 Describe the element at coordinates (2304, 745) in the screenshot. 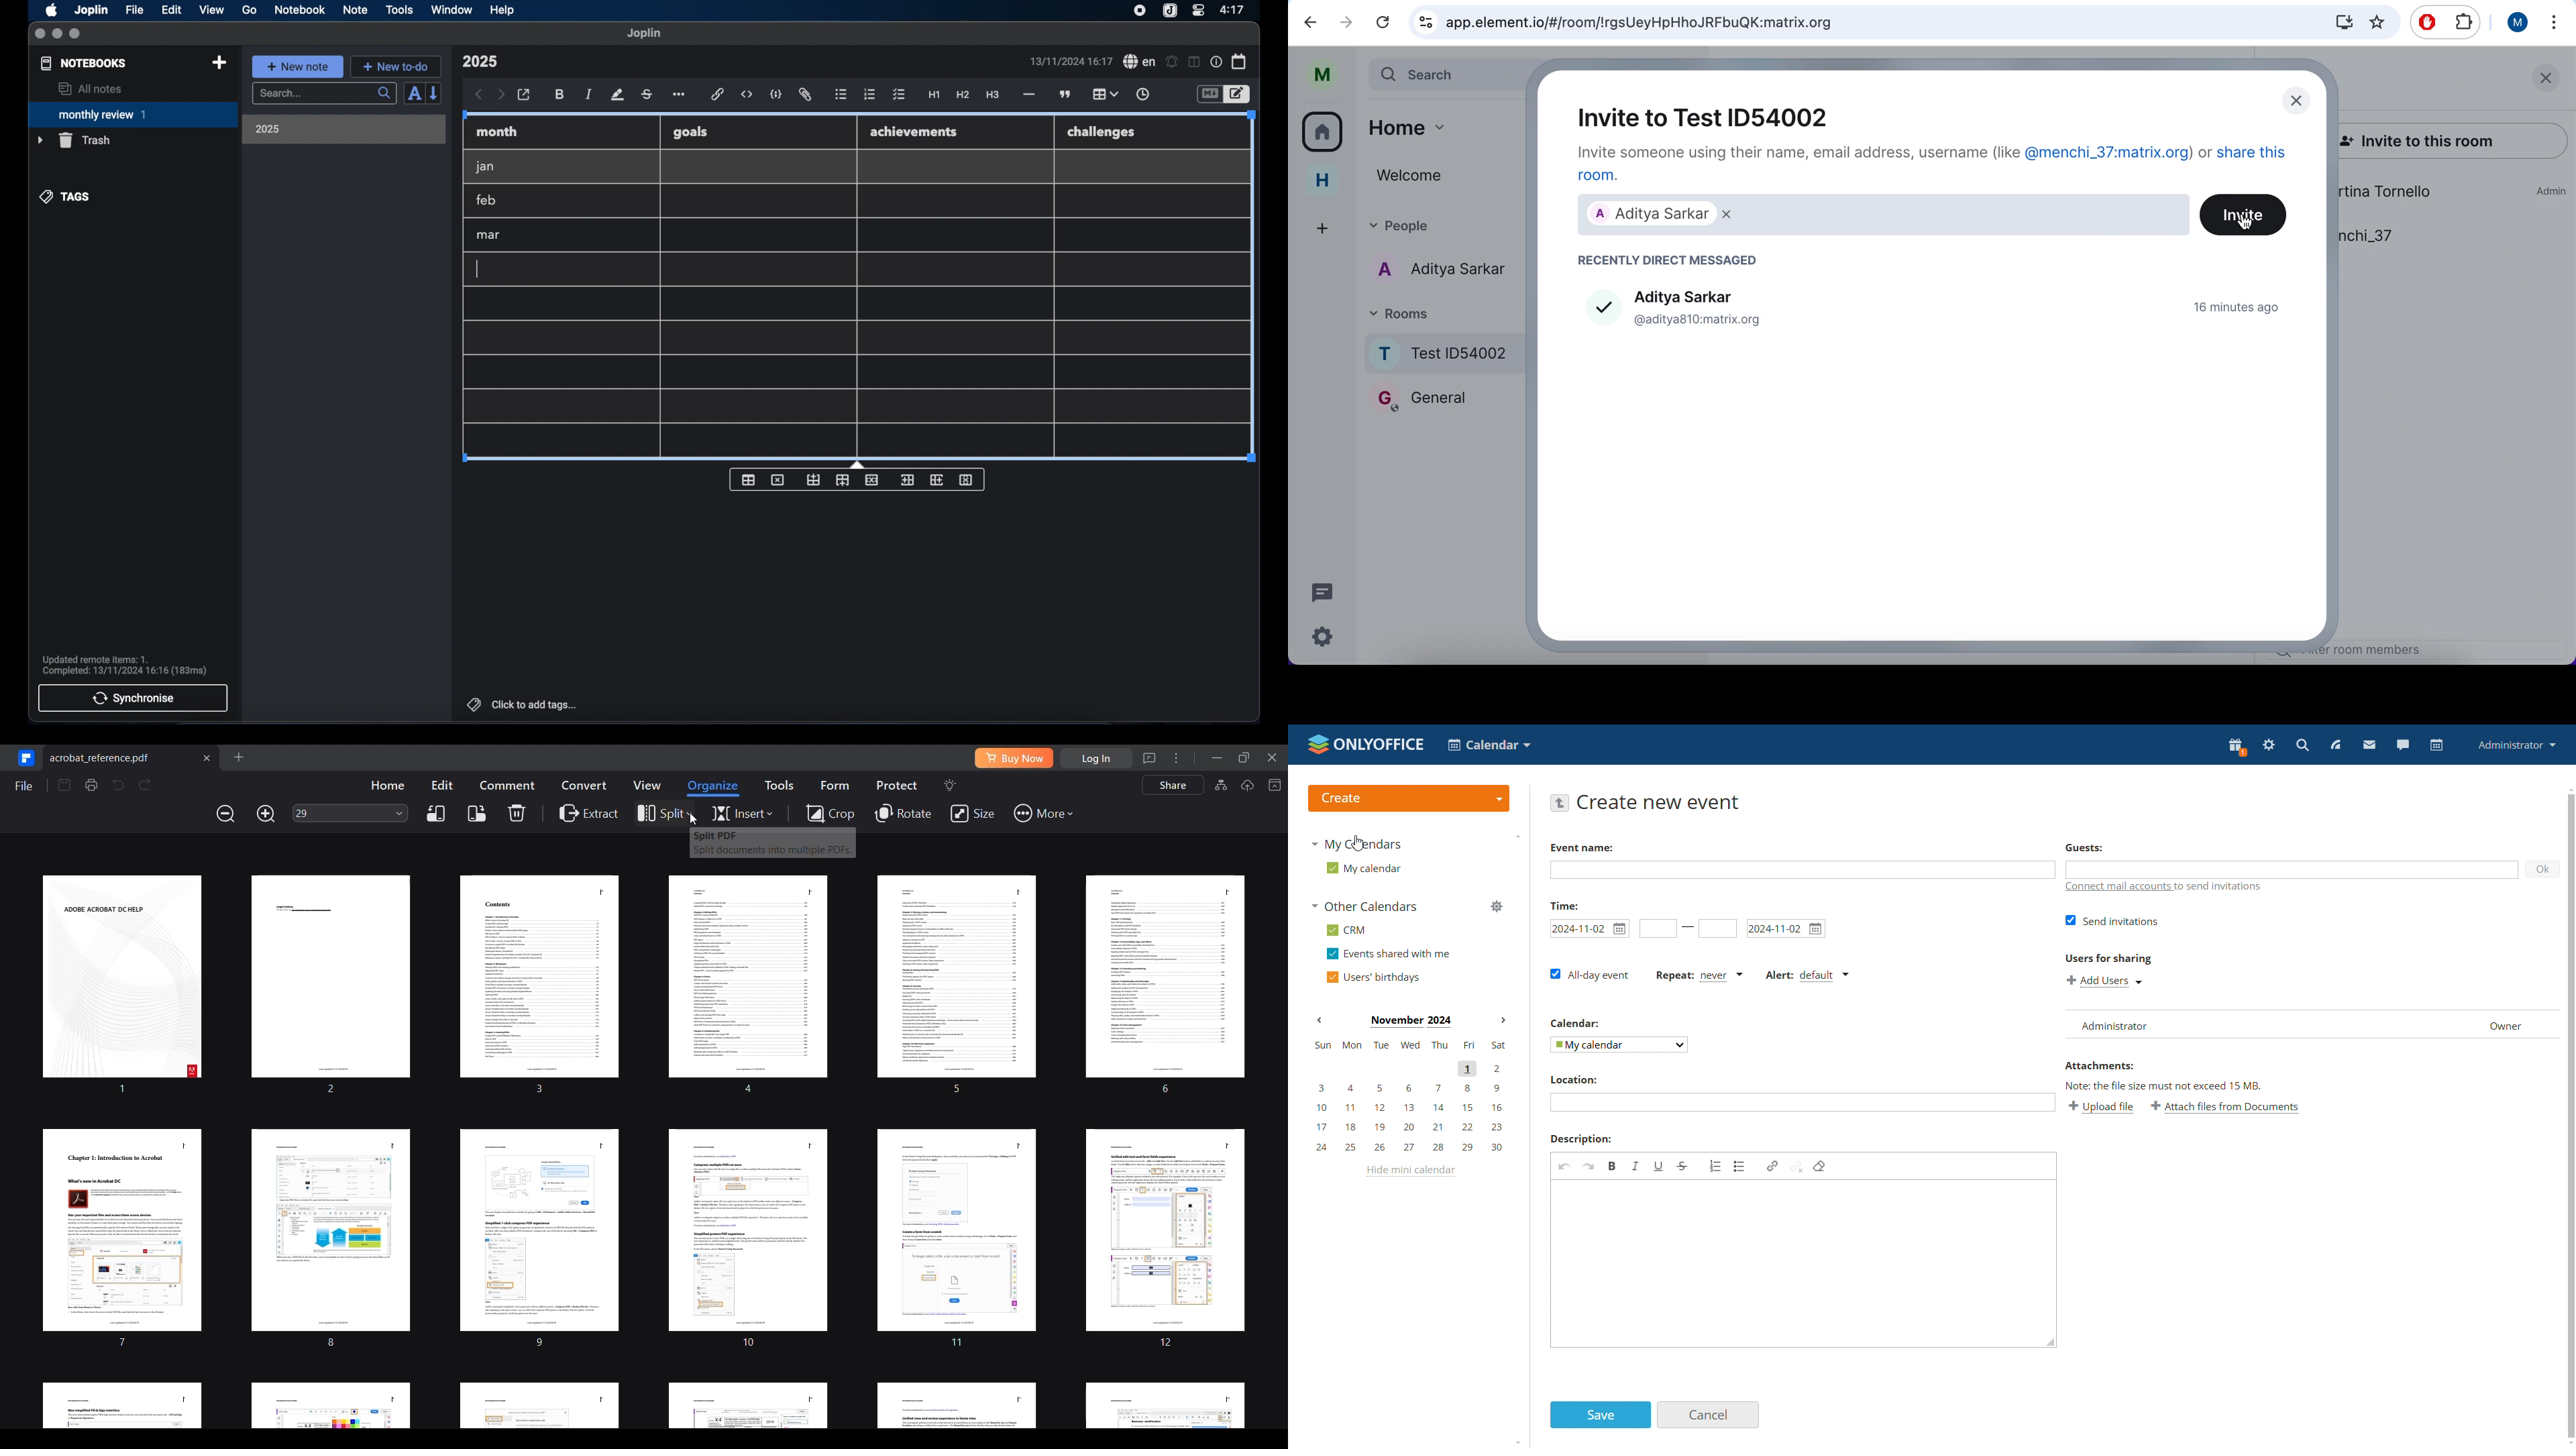

I see `search` at that location.